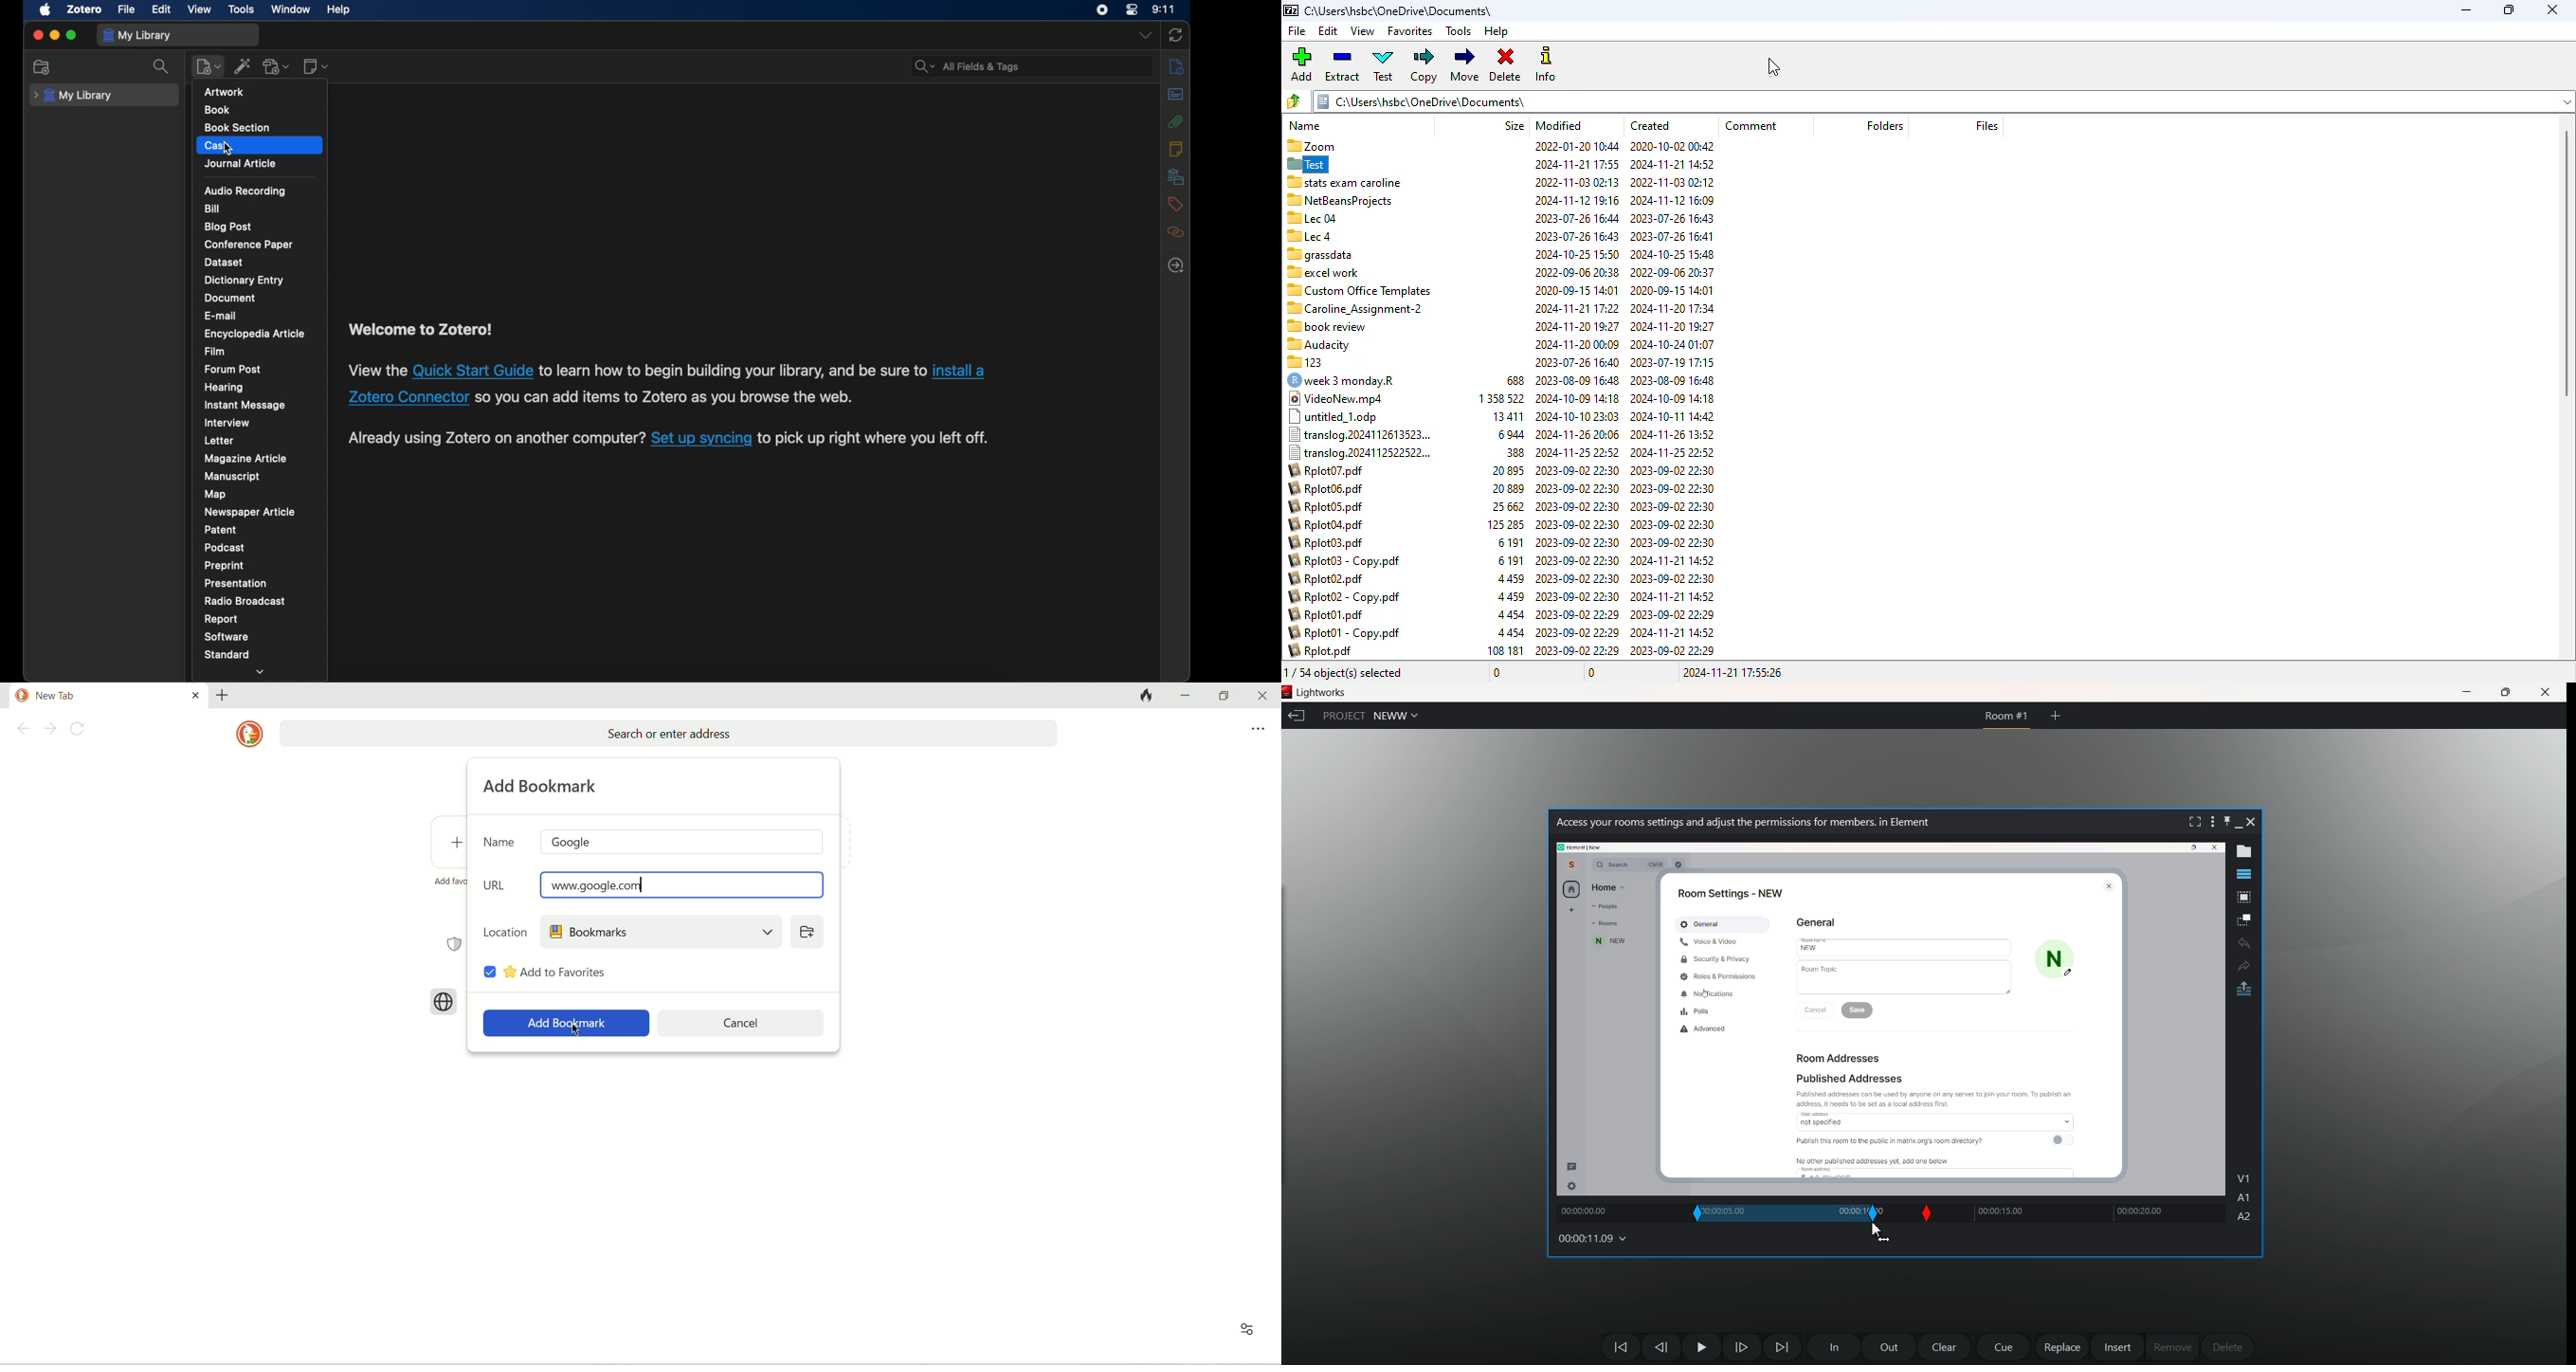 The image size is (2576, 1372). I want to click on 2024-11-21 14:52, so click(1672, 164).